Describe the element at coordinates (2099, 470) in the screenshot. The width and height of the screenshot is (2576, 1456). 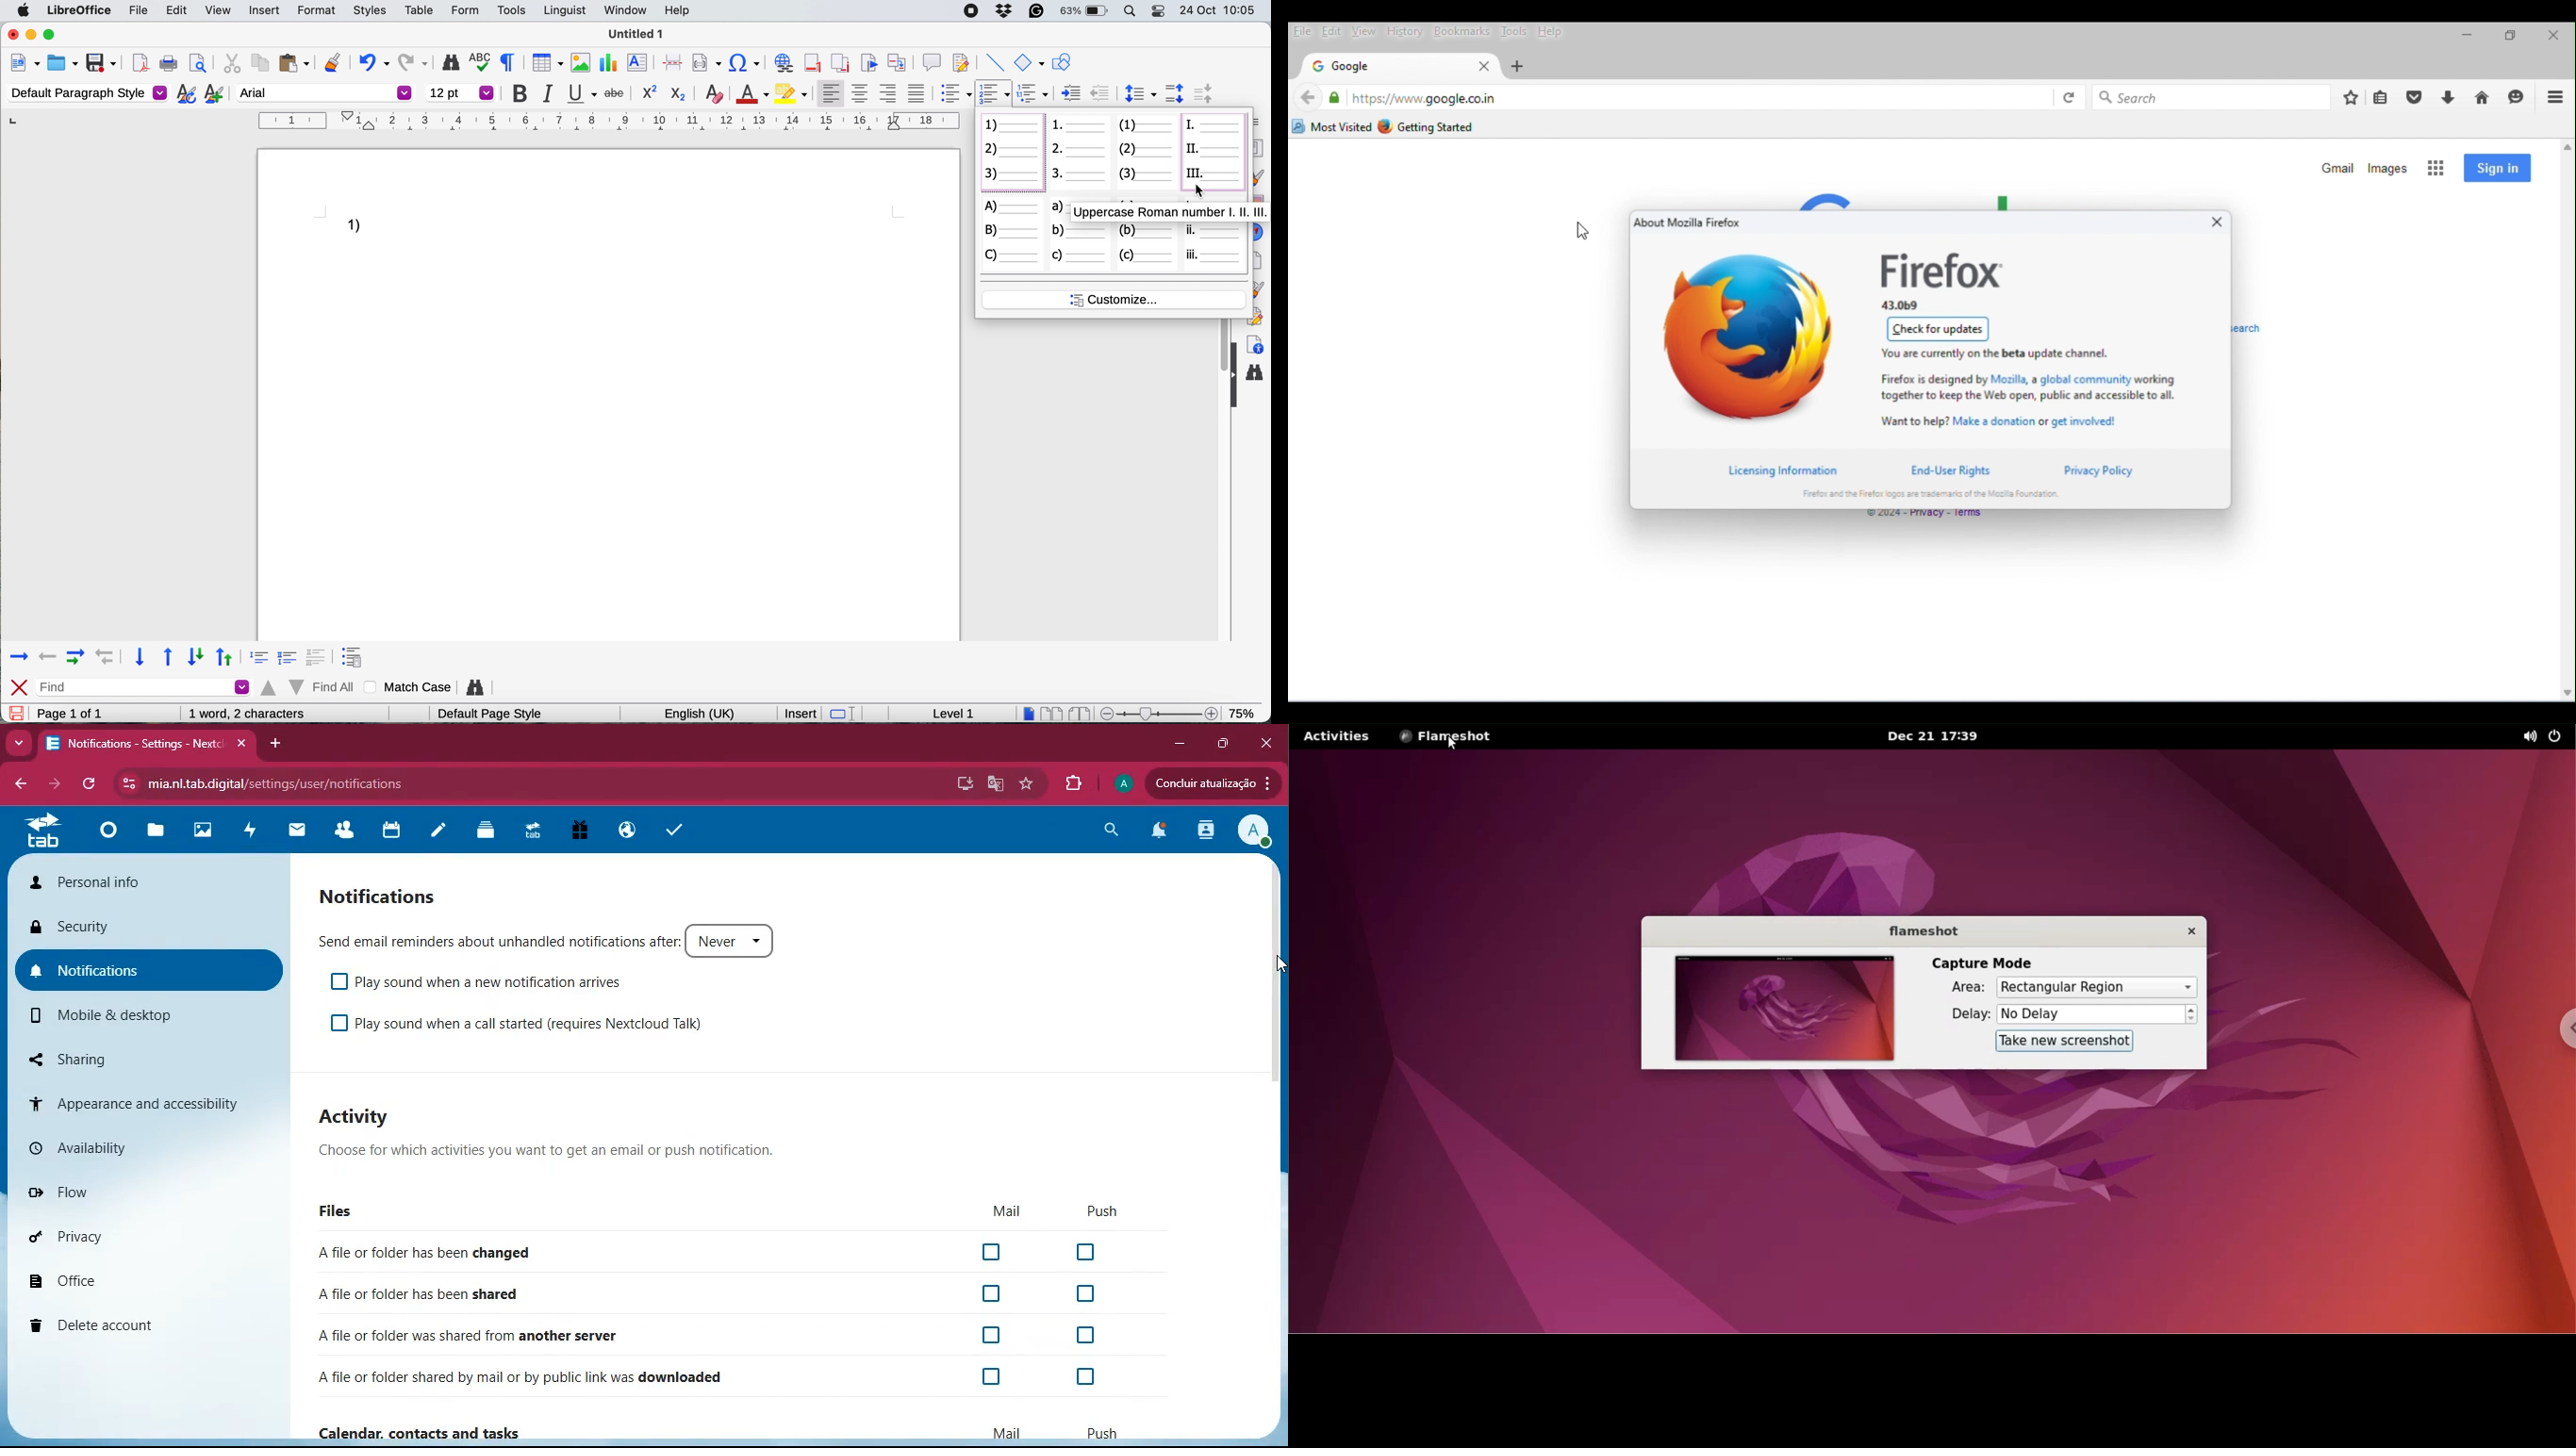
I see `privacy policy` at that location.